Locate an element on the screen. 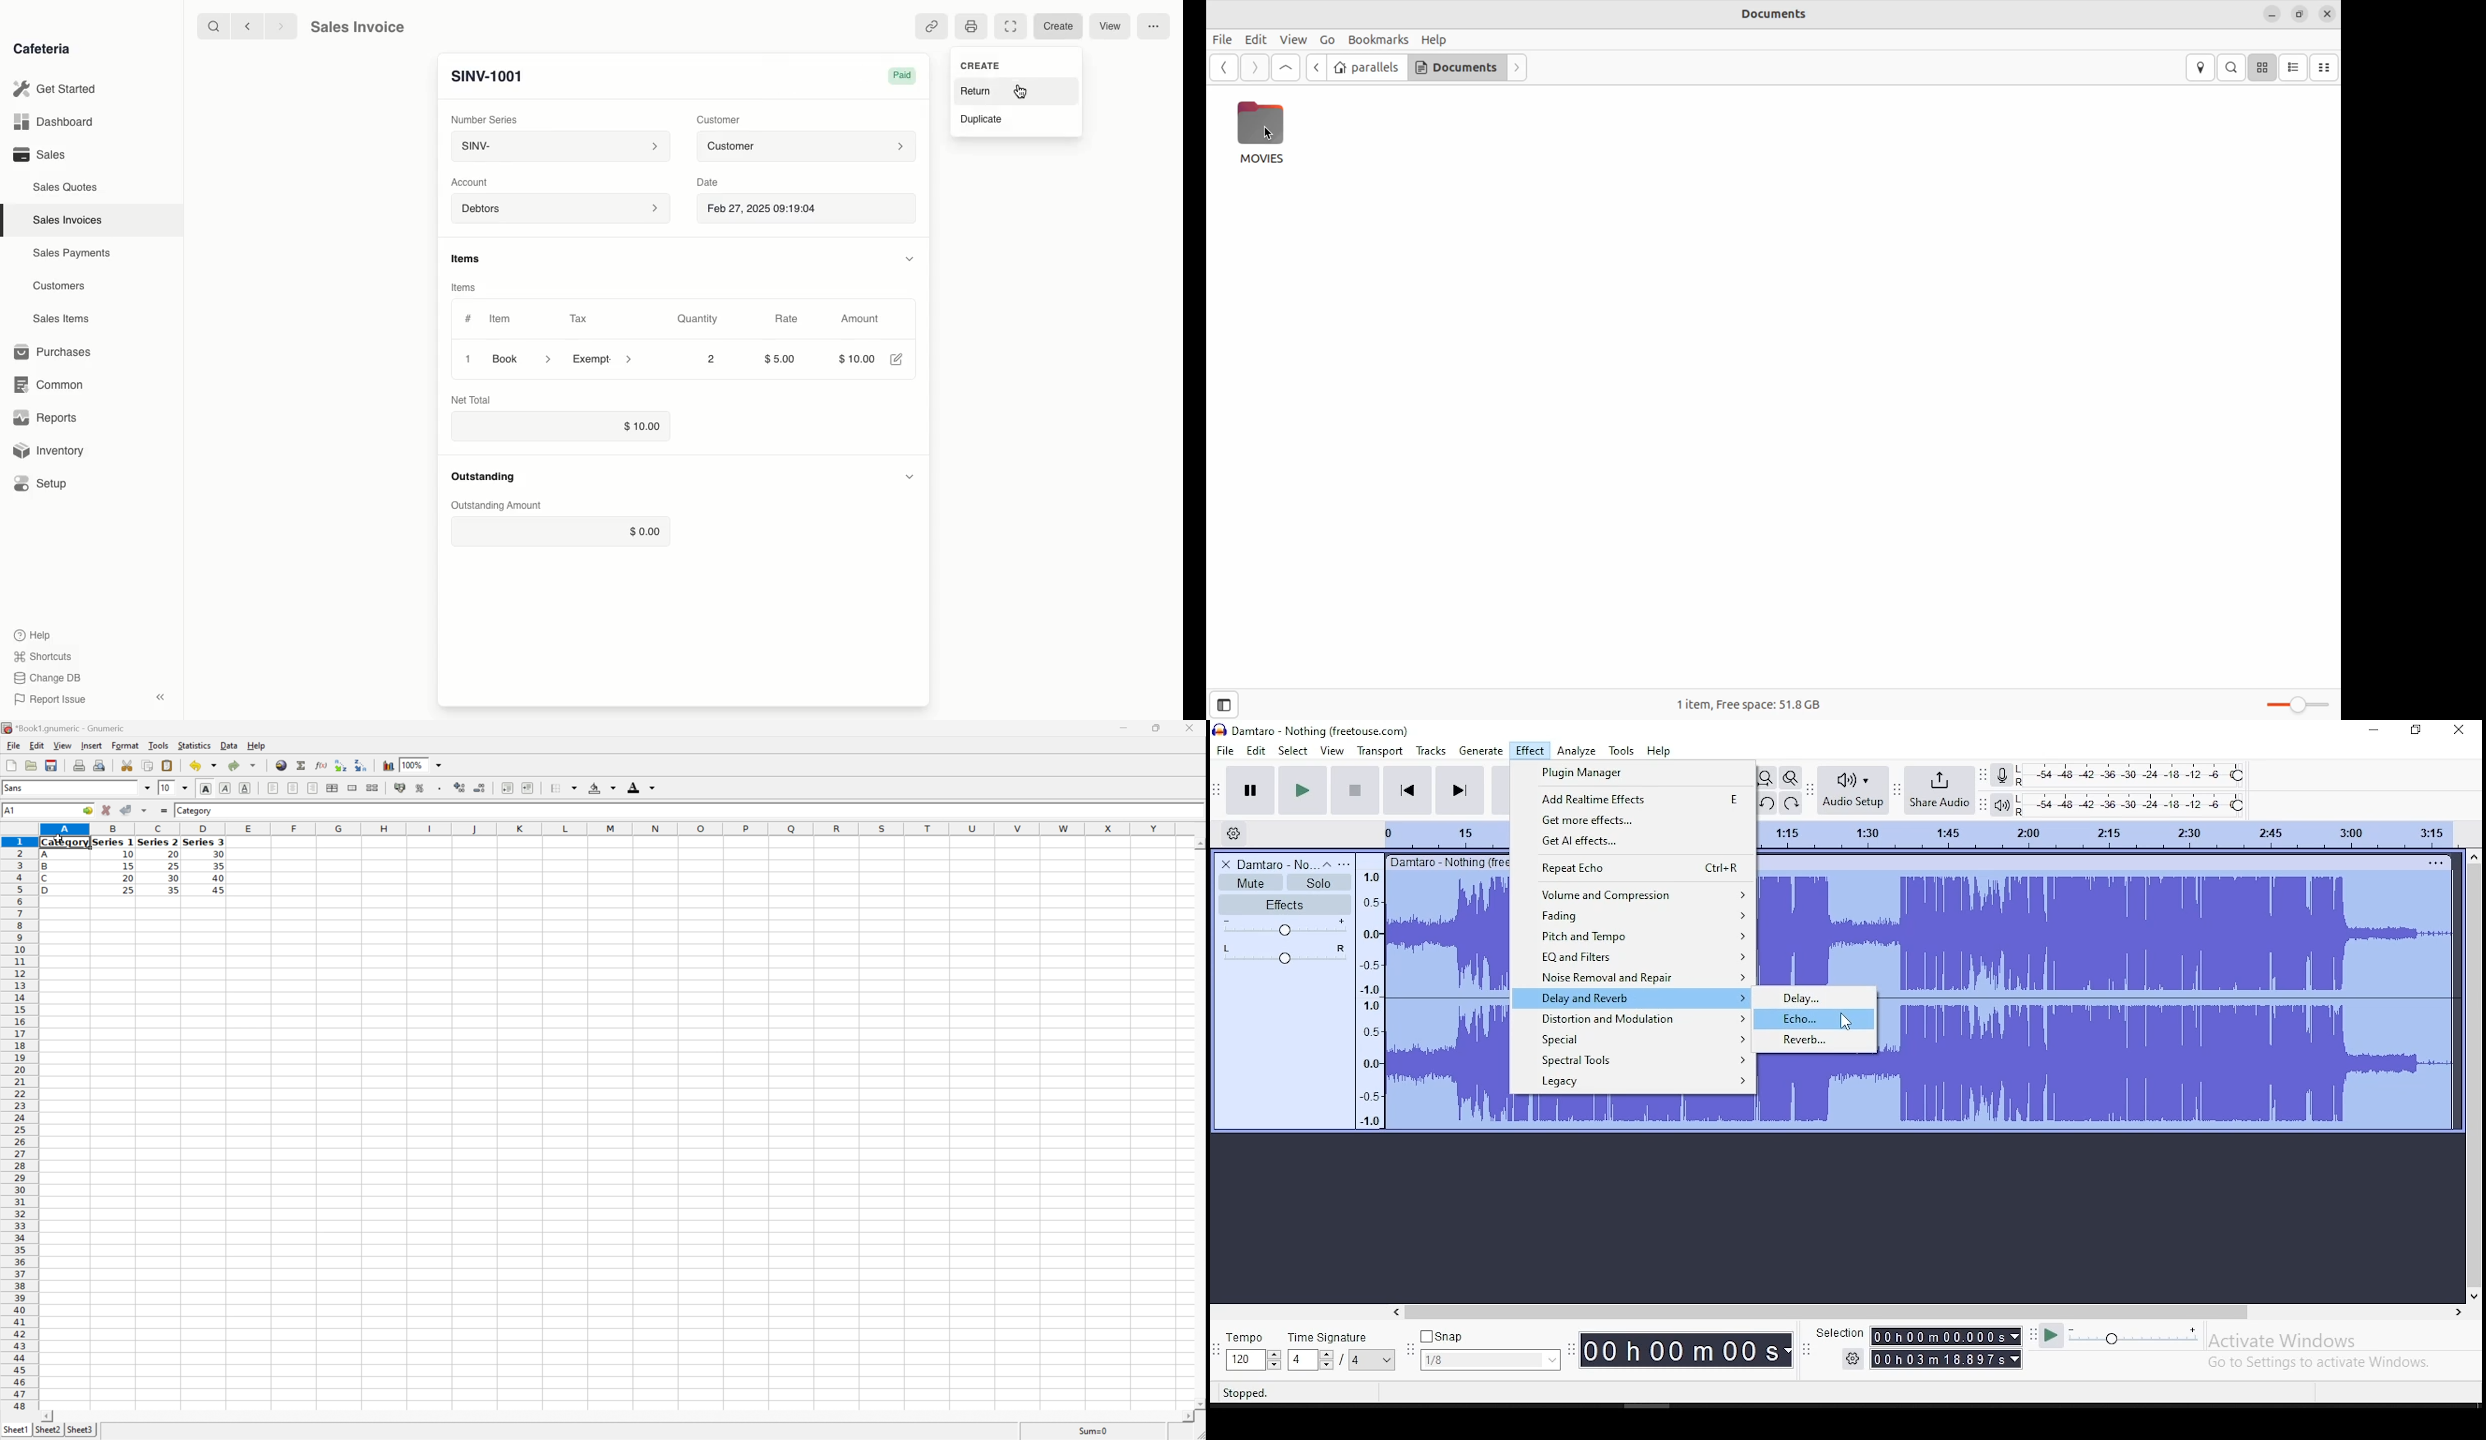  *Book1.gnumeric - Gnumeric is located at coordinates (65, 728).